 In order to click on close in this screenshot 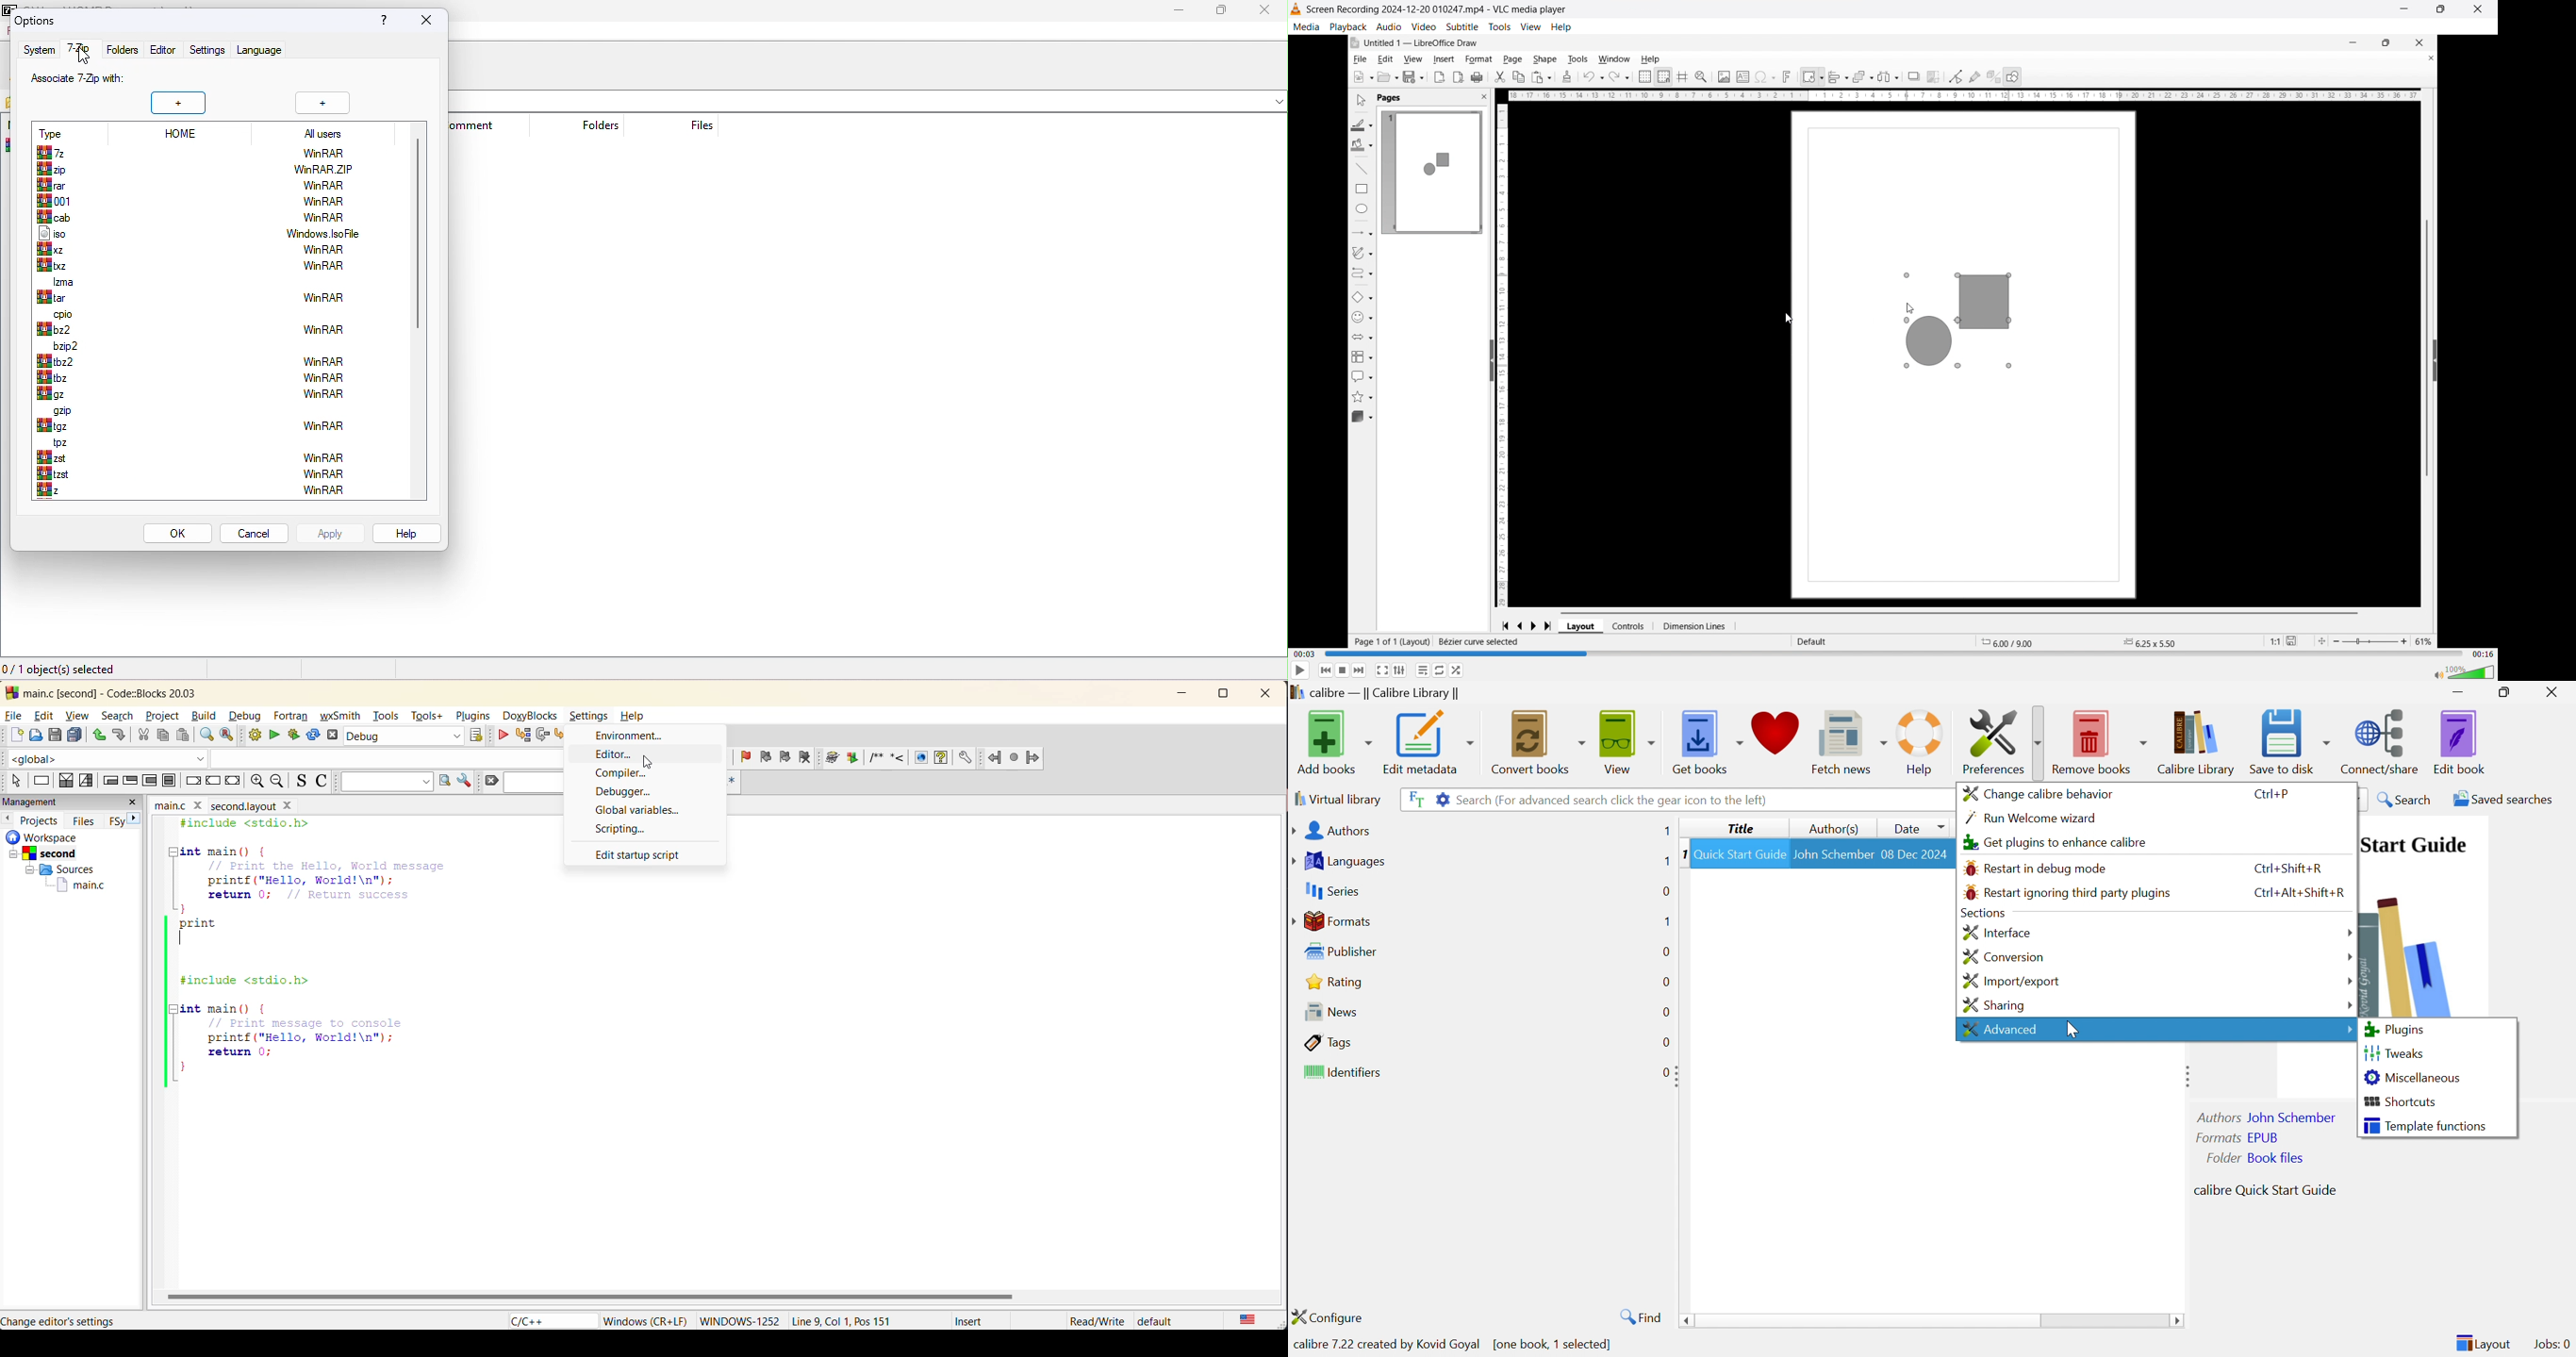, I will do `click(1266, 10)`.